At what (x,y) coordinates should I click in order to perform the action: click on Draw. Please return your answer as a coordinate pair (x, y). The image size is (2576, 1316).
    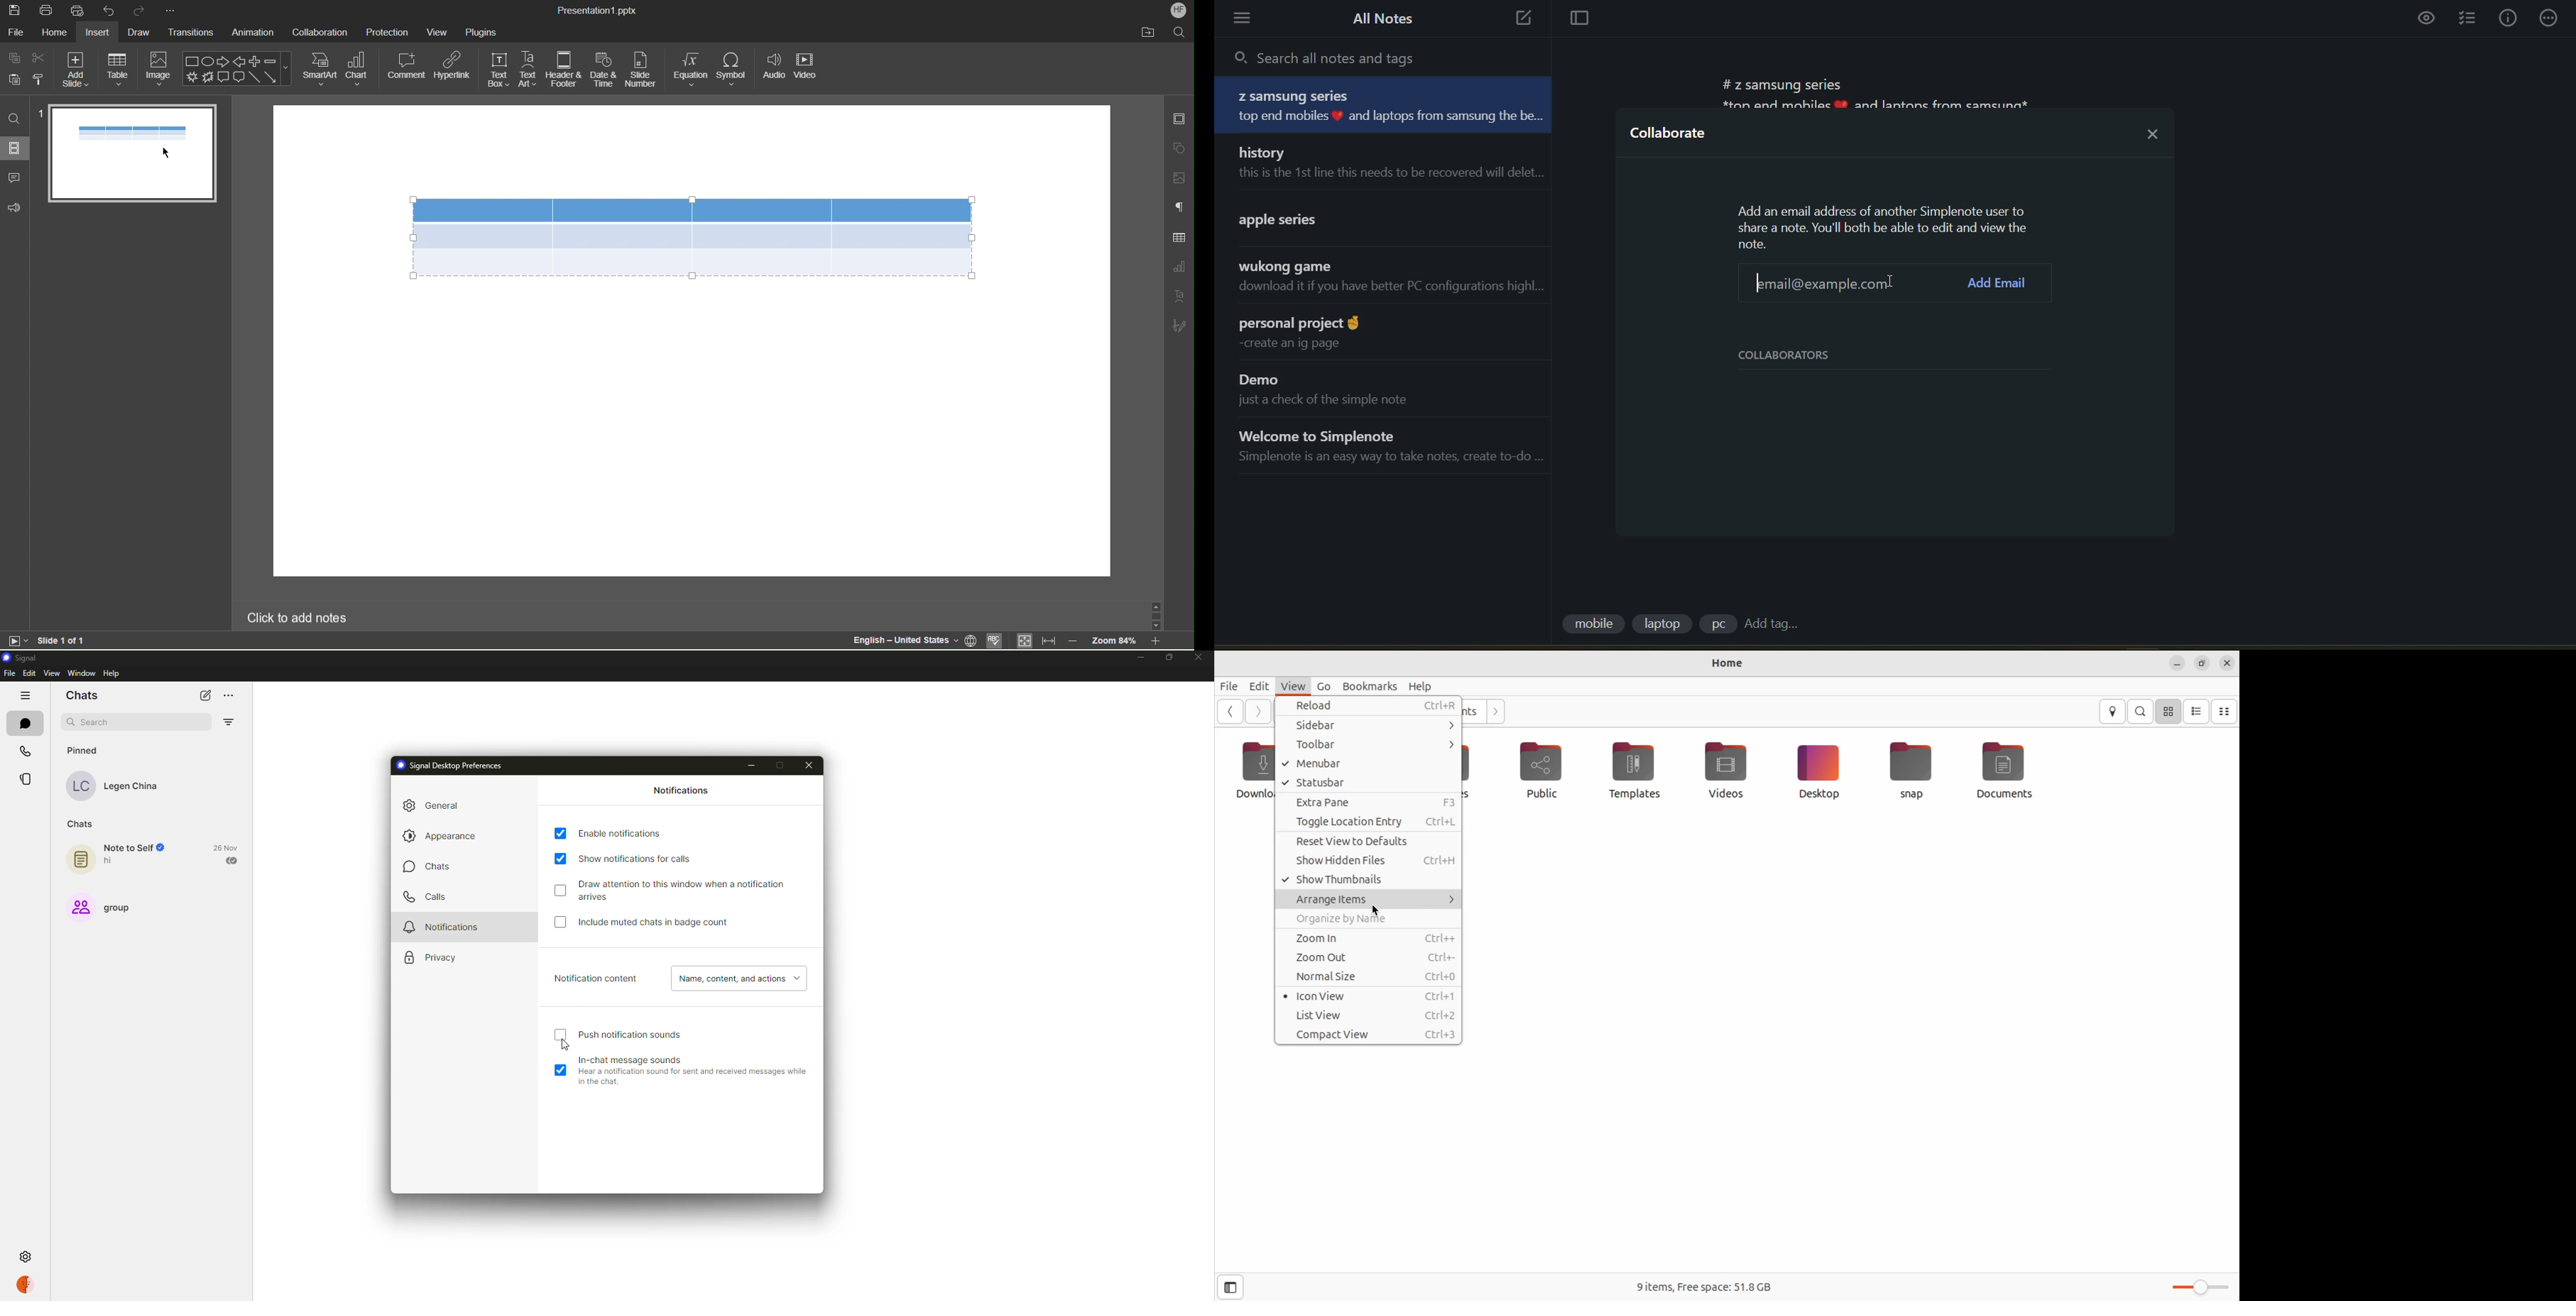
    Looking at the image, I should click on (141, 33).